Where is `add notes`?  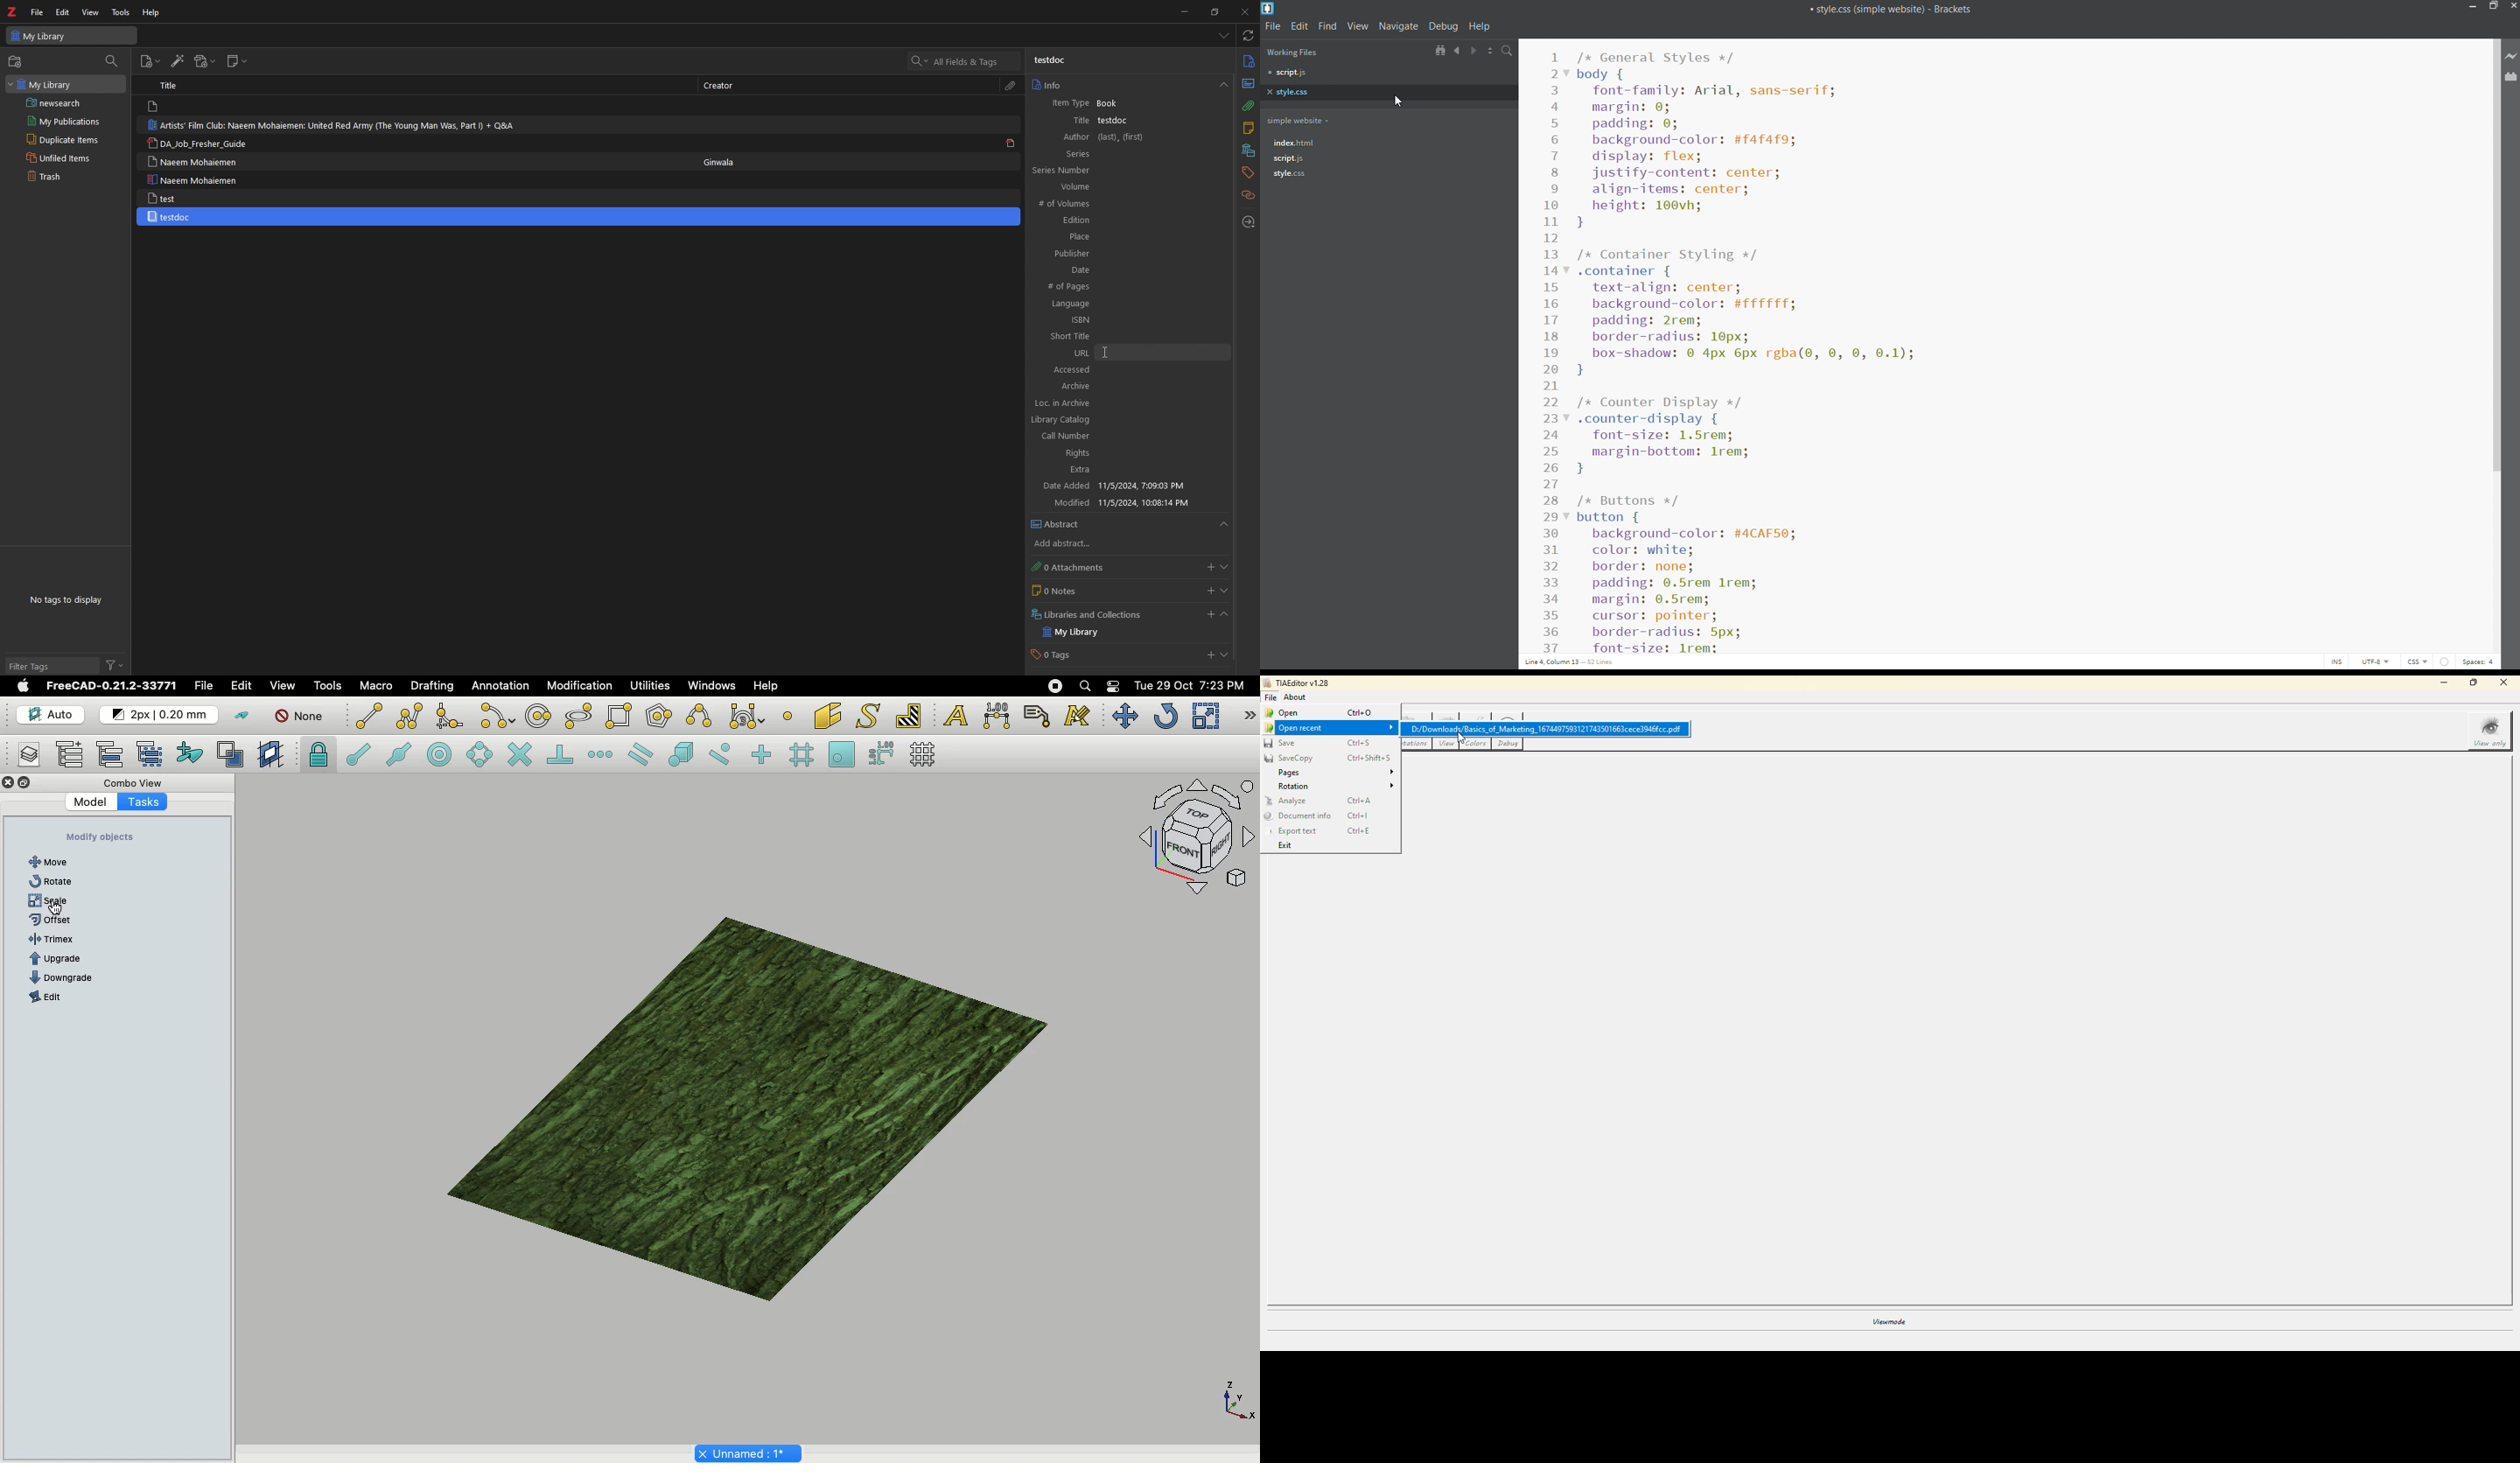
add notes is located at coordinates (1209, 591).